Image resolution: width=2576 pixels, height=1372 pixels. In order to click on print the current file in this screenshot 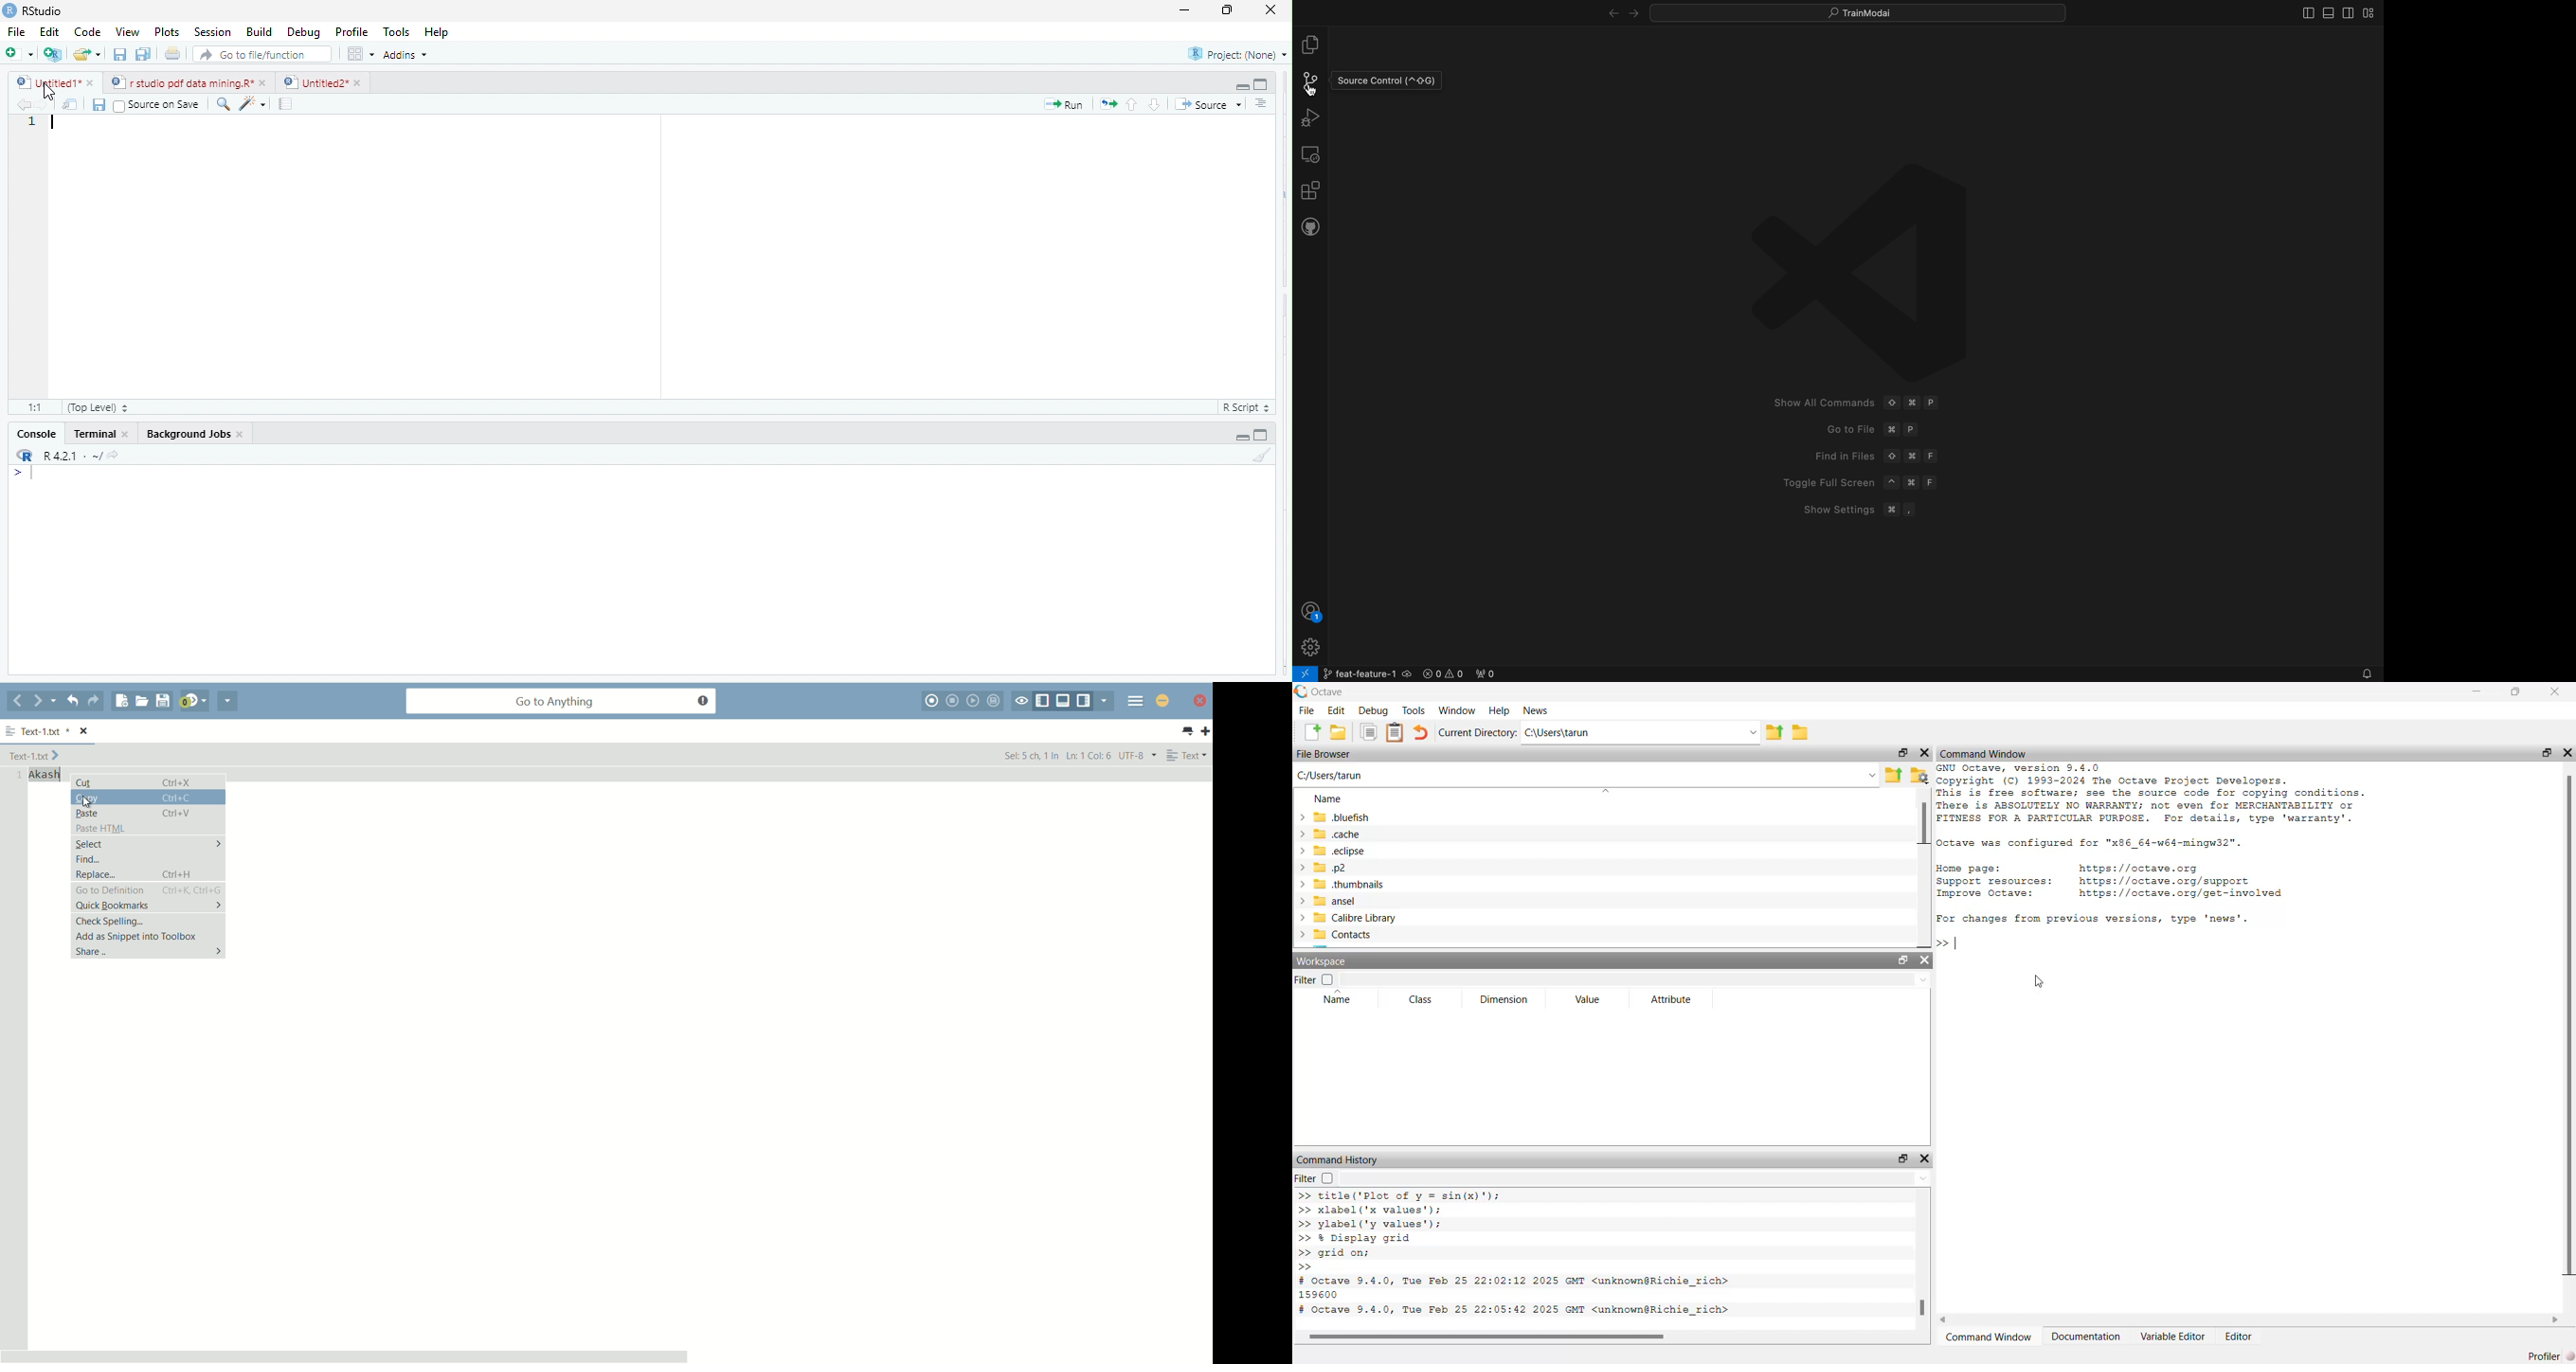, I will do `click(170, 55)`.